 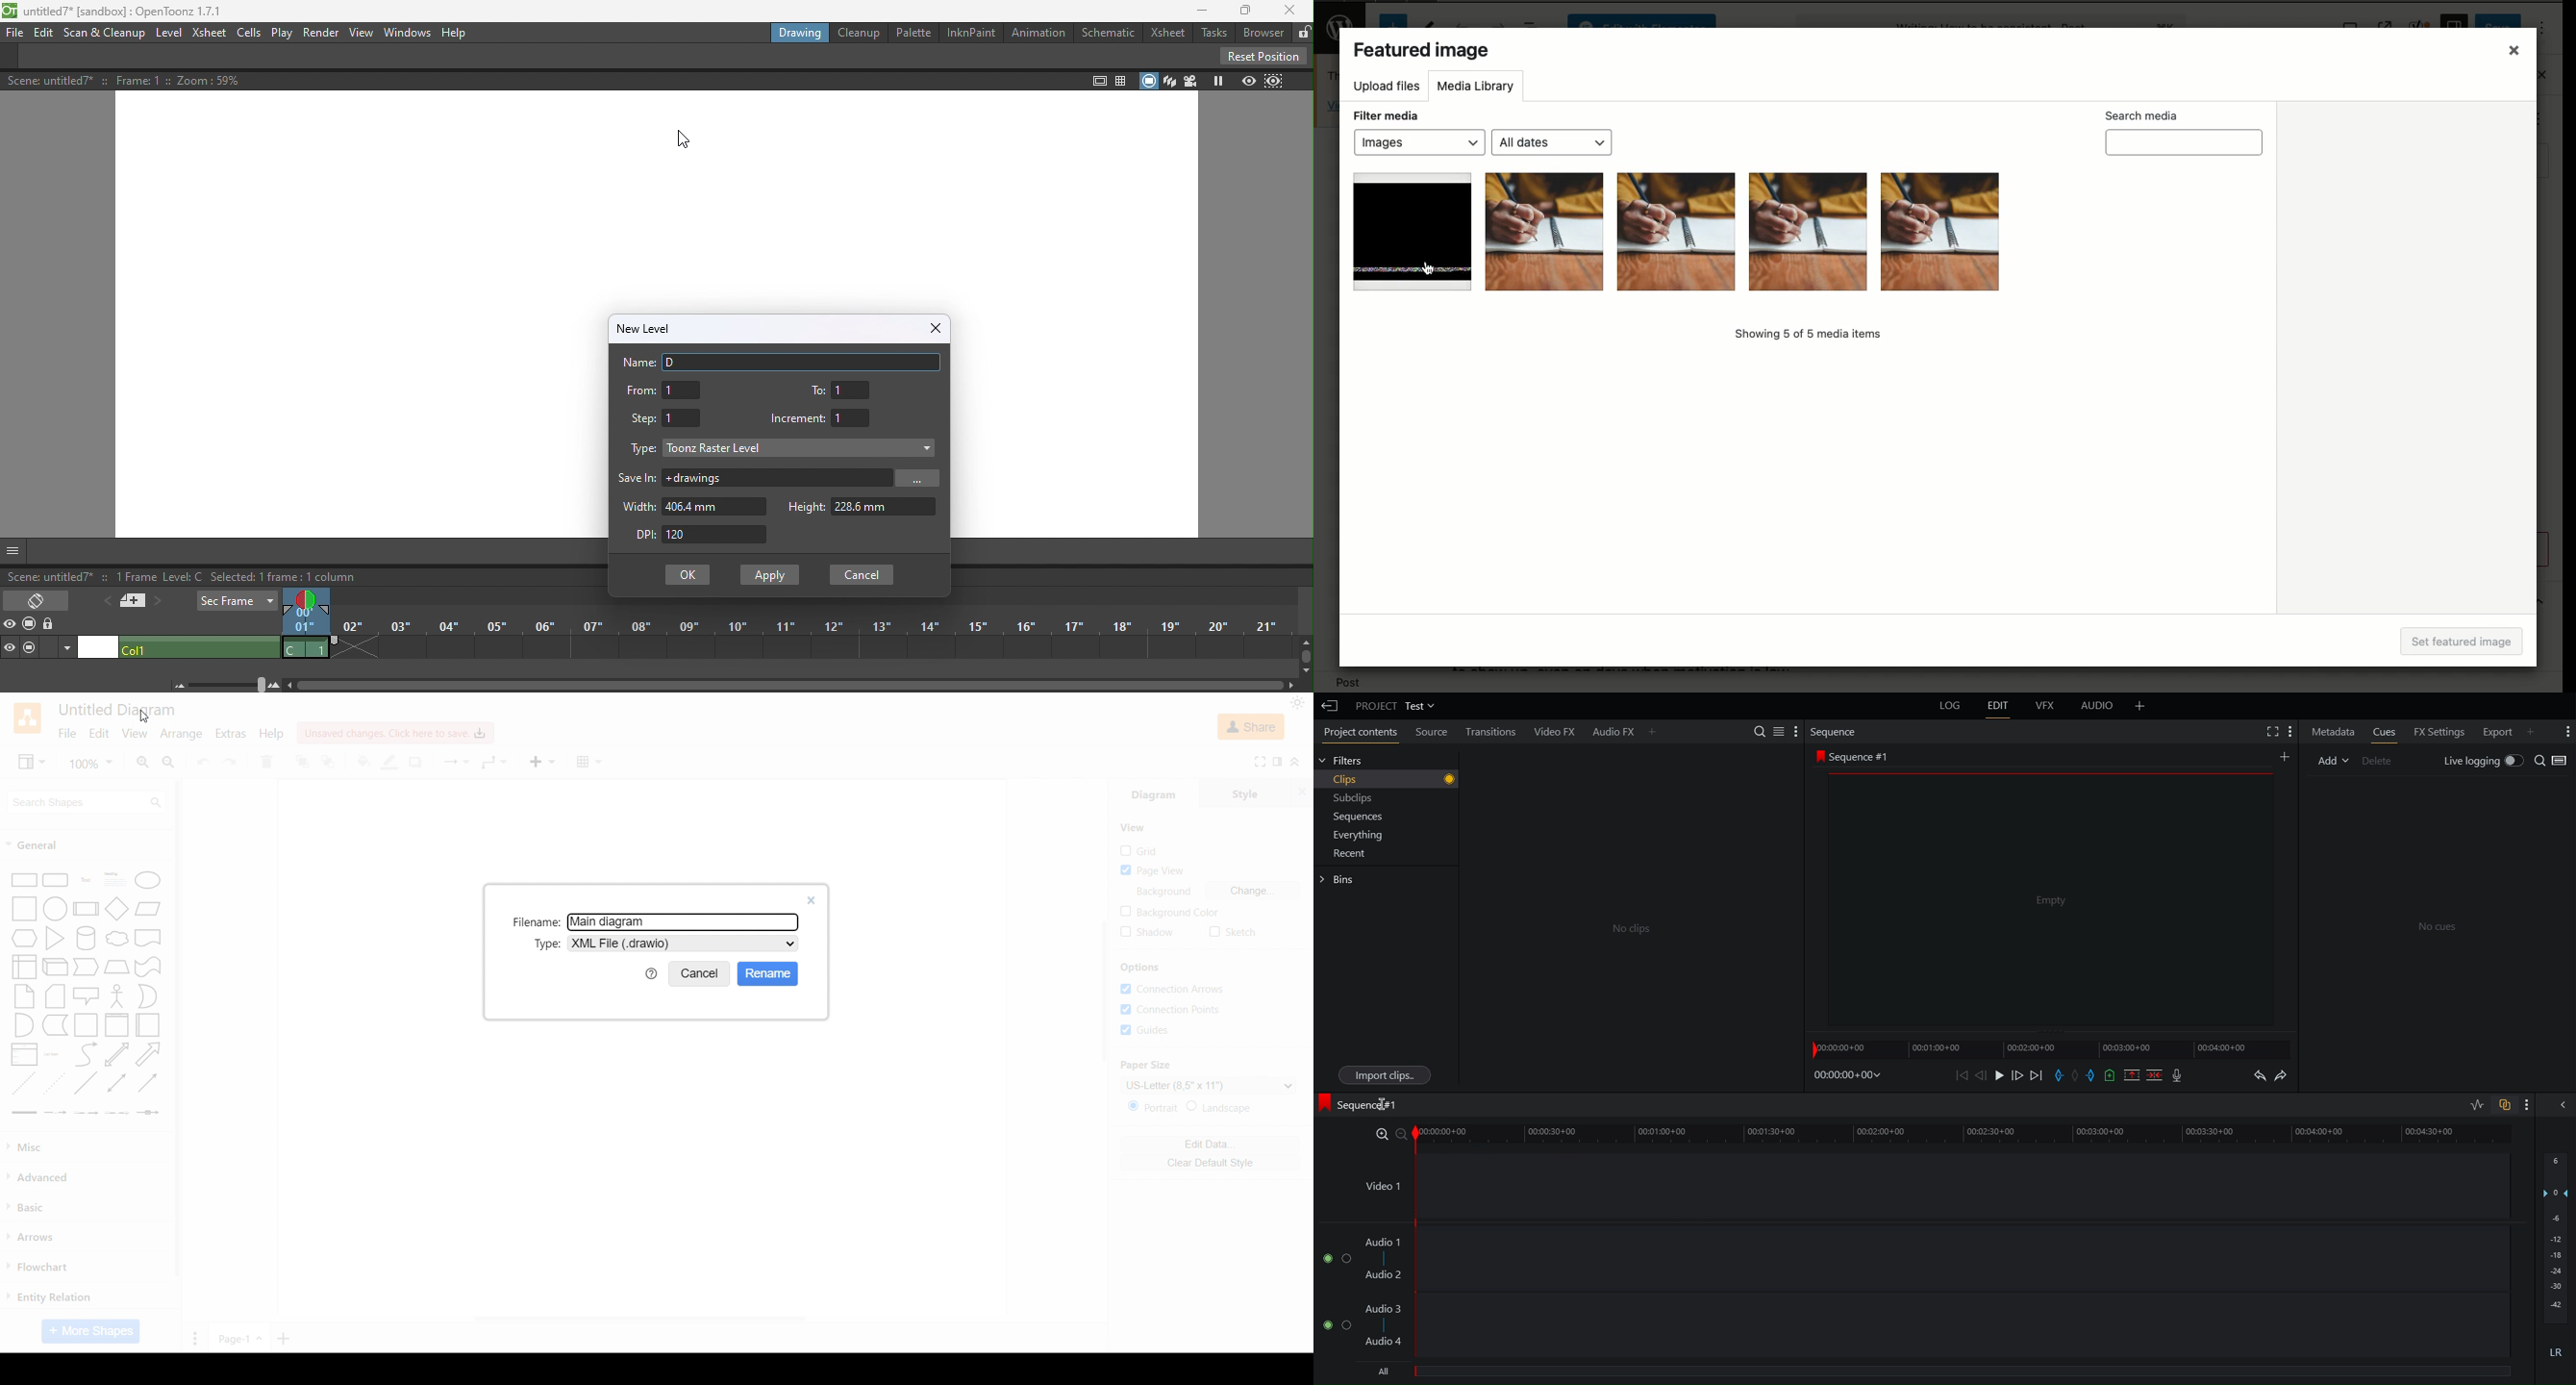 I want to click on sketch , so click(x=1233, y=933).